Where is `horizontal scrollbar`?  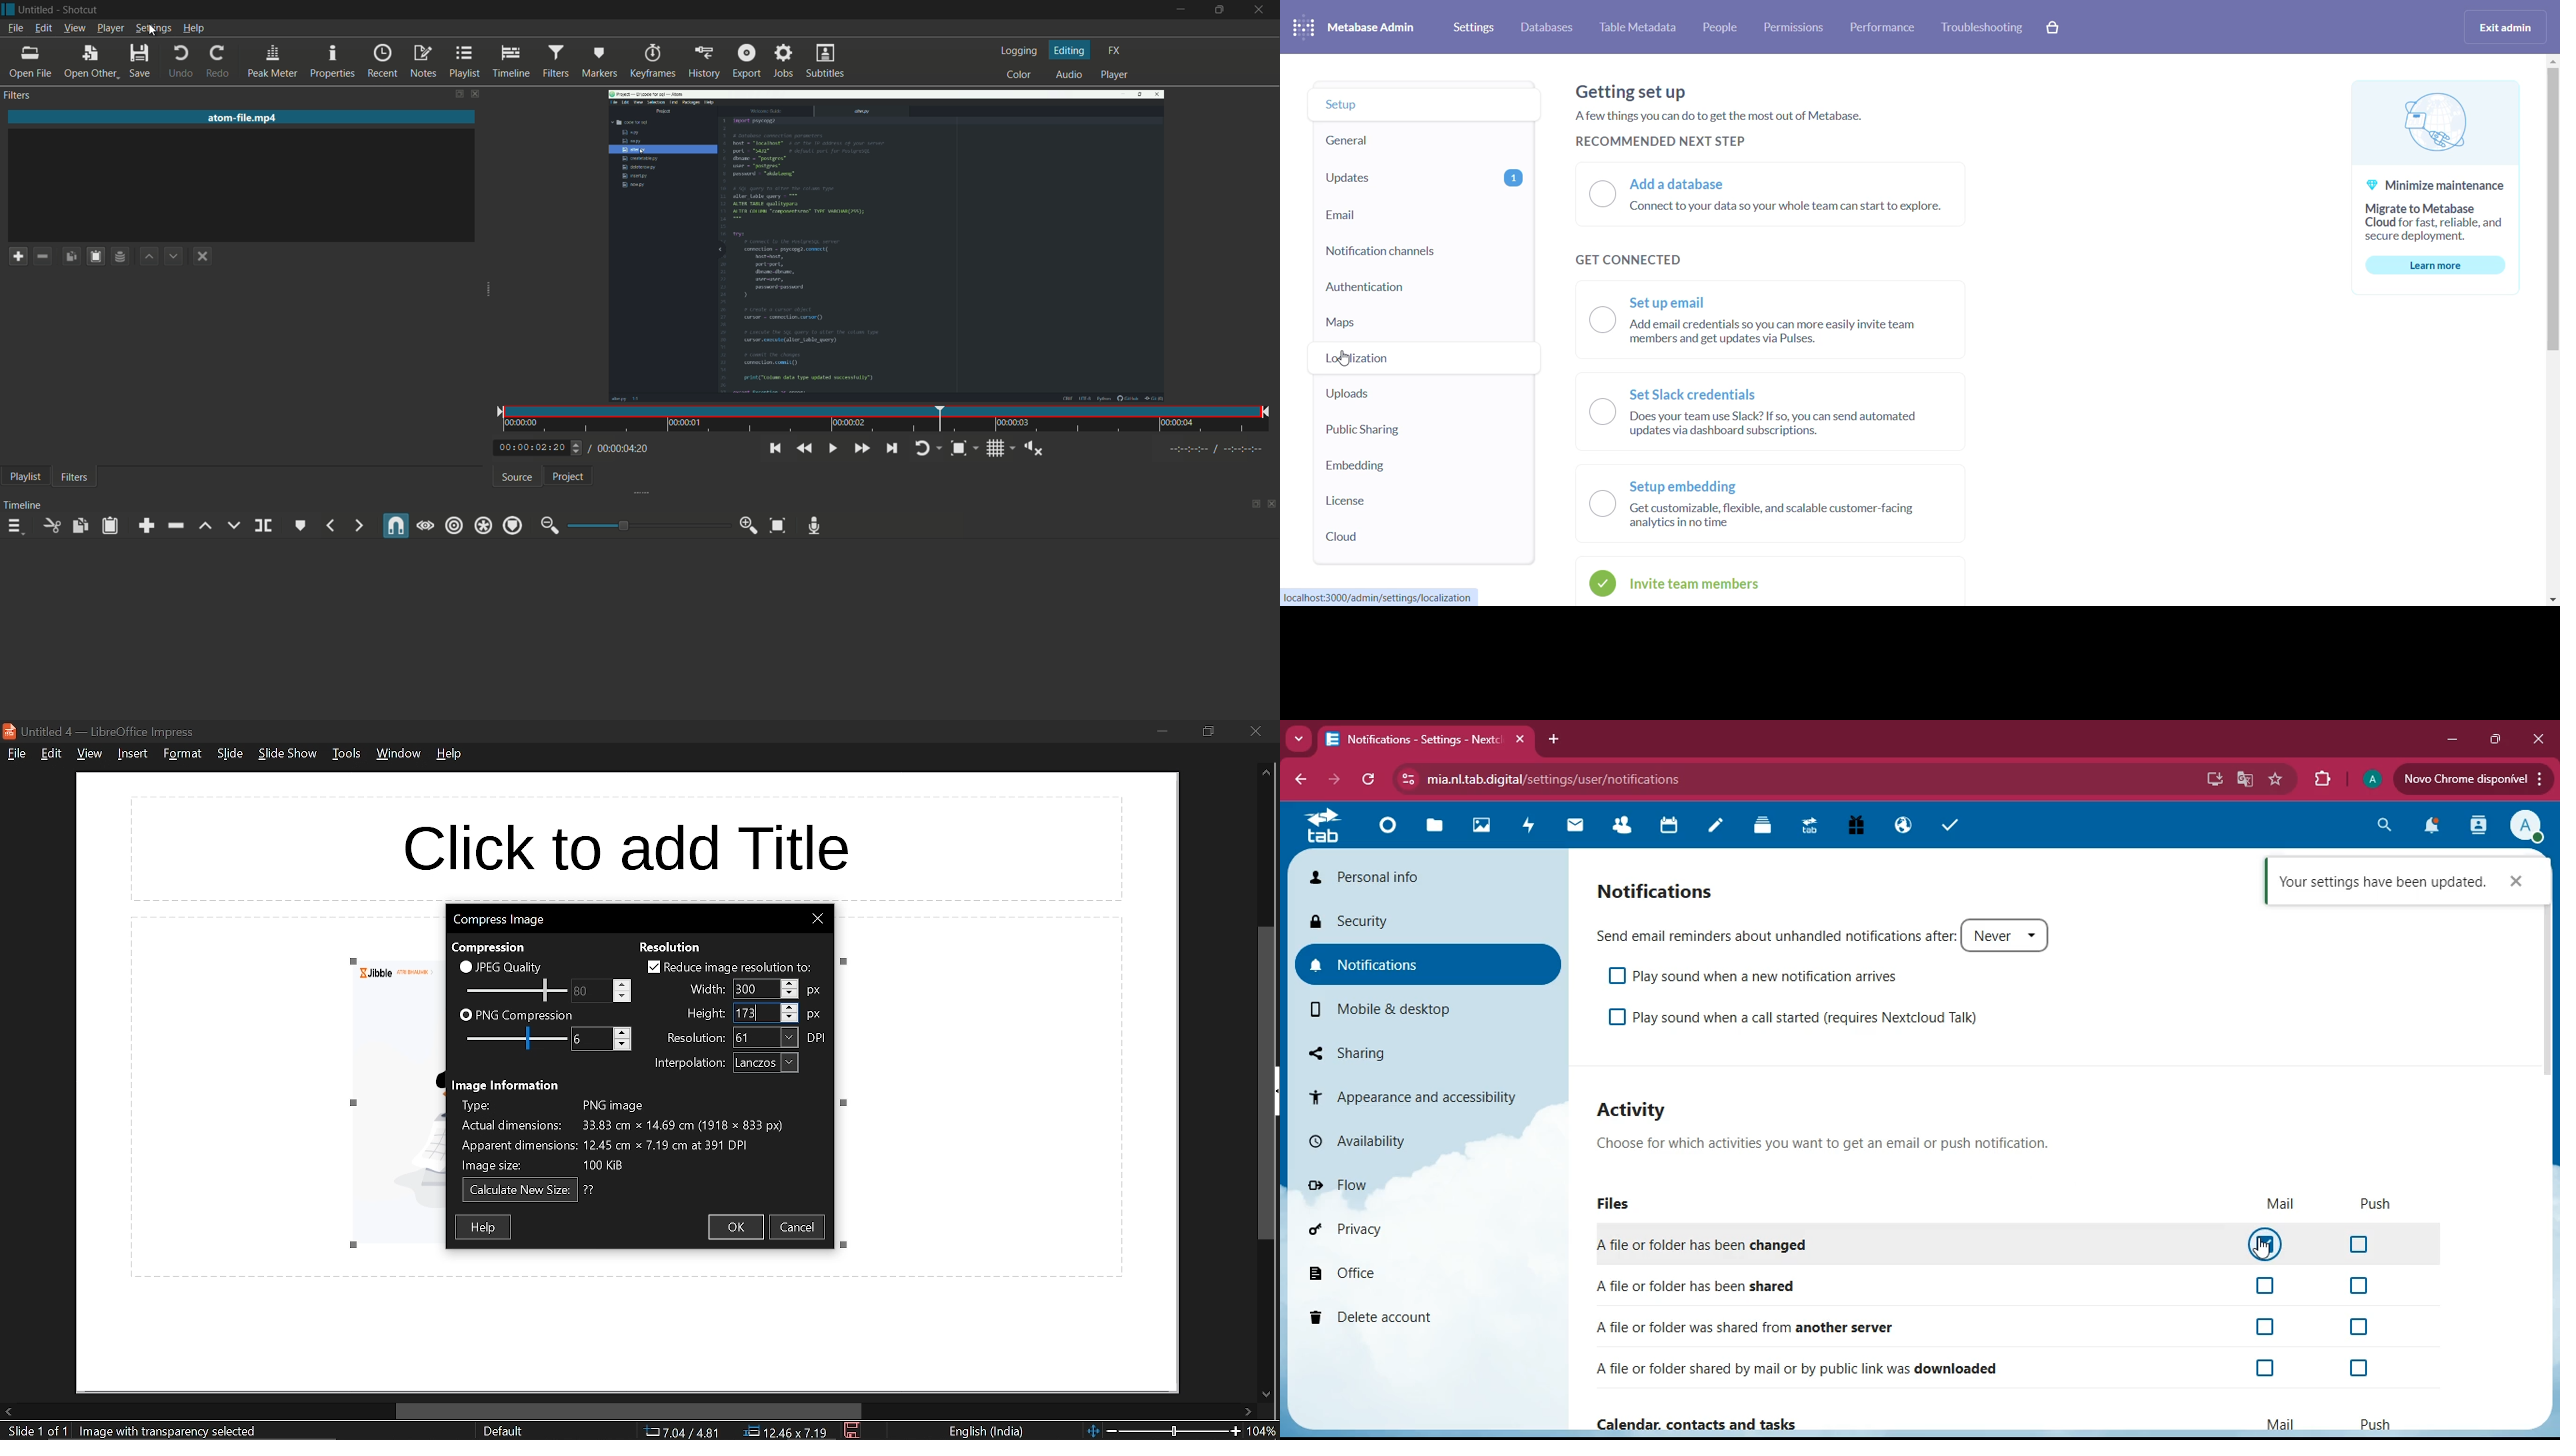
horizontal scrollbar is located at coordinates (625, 1410).